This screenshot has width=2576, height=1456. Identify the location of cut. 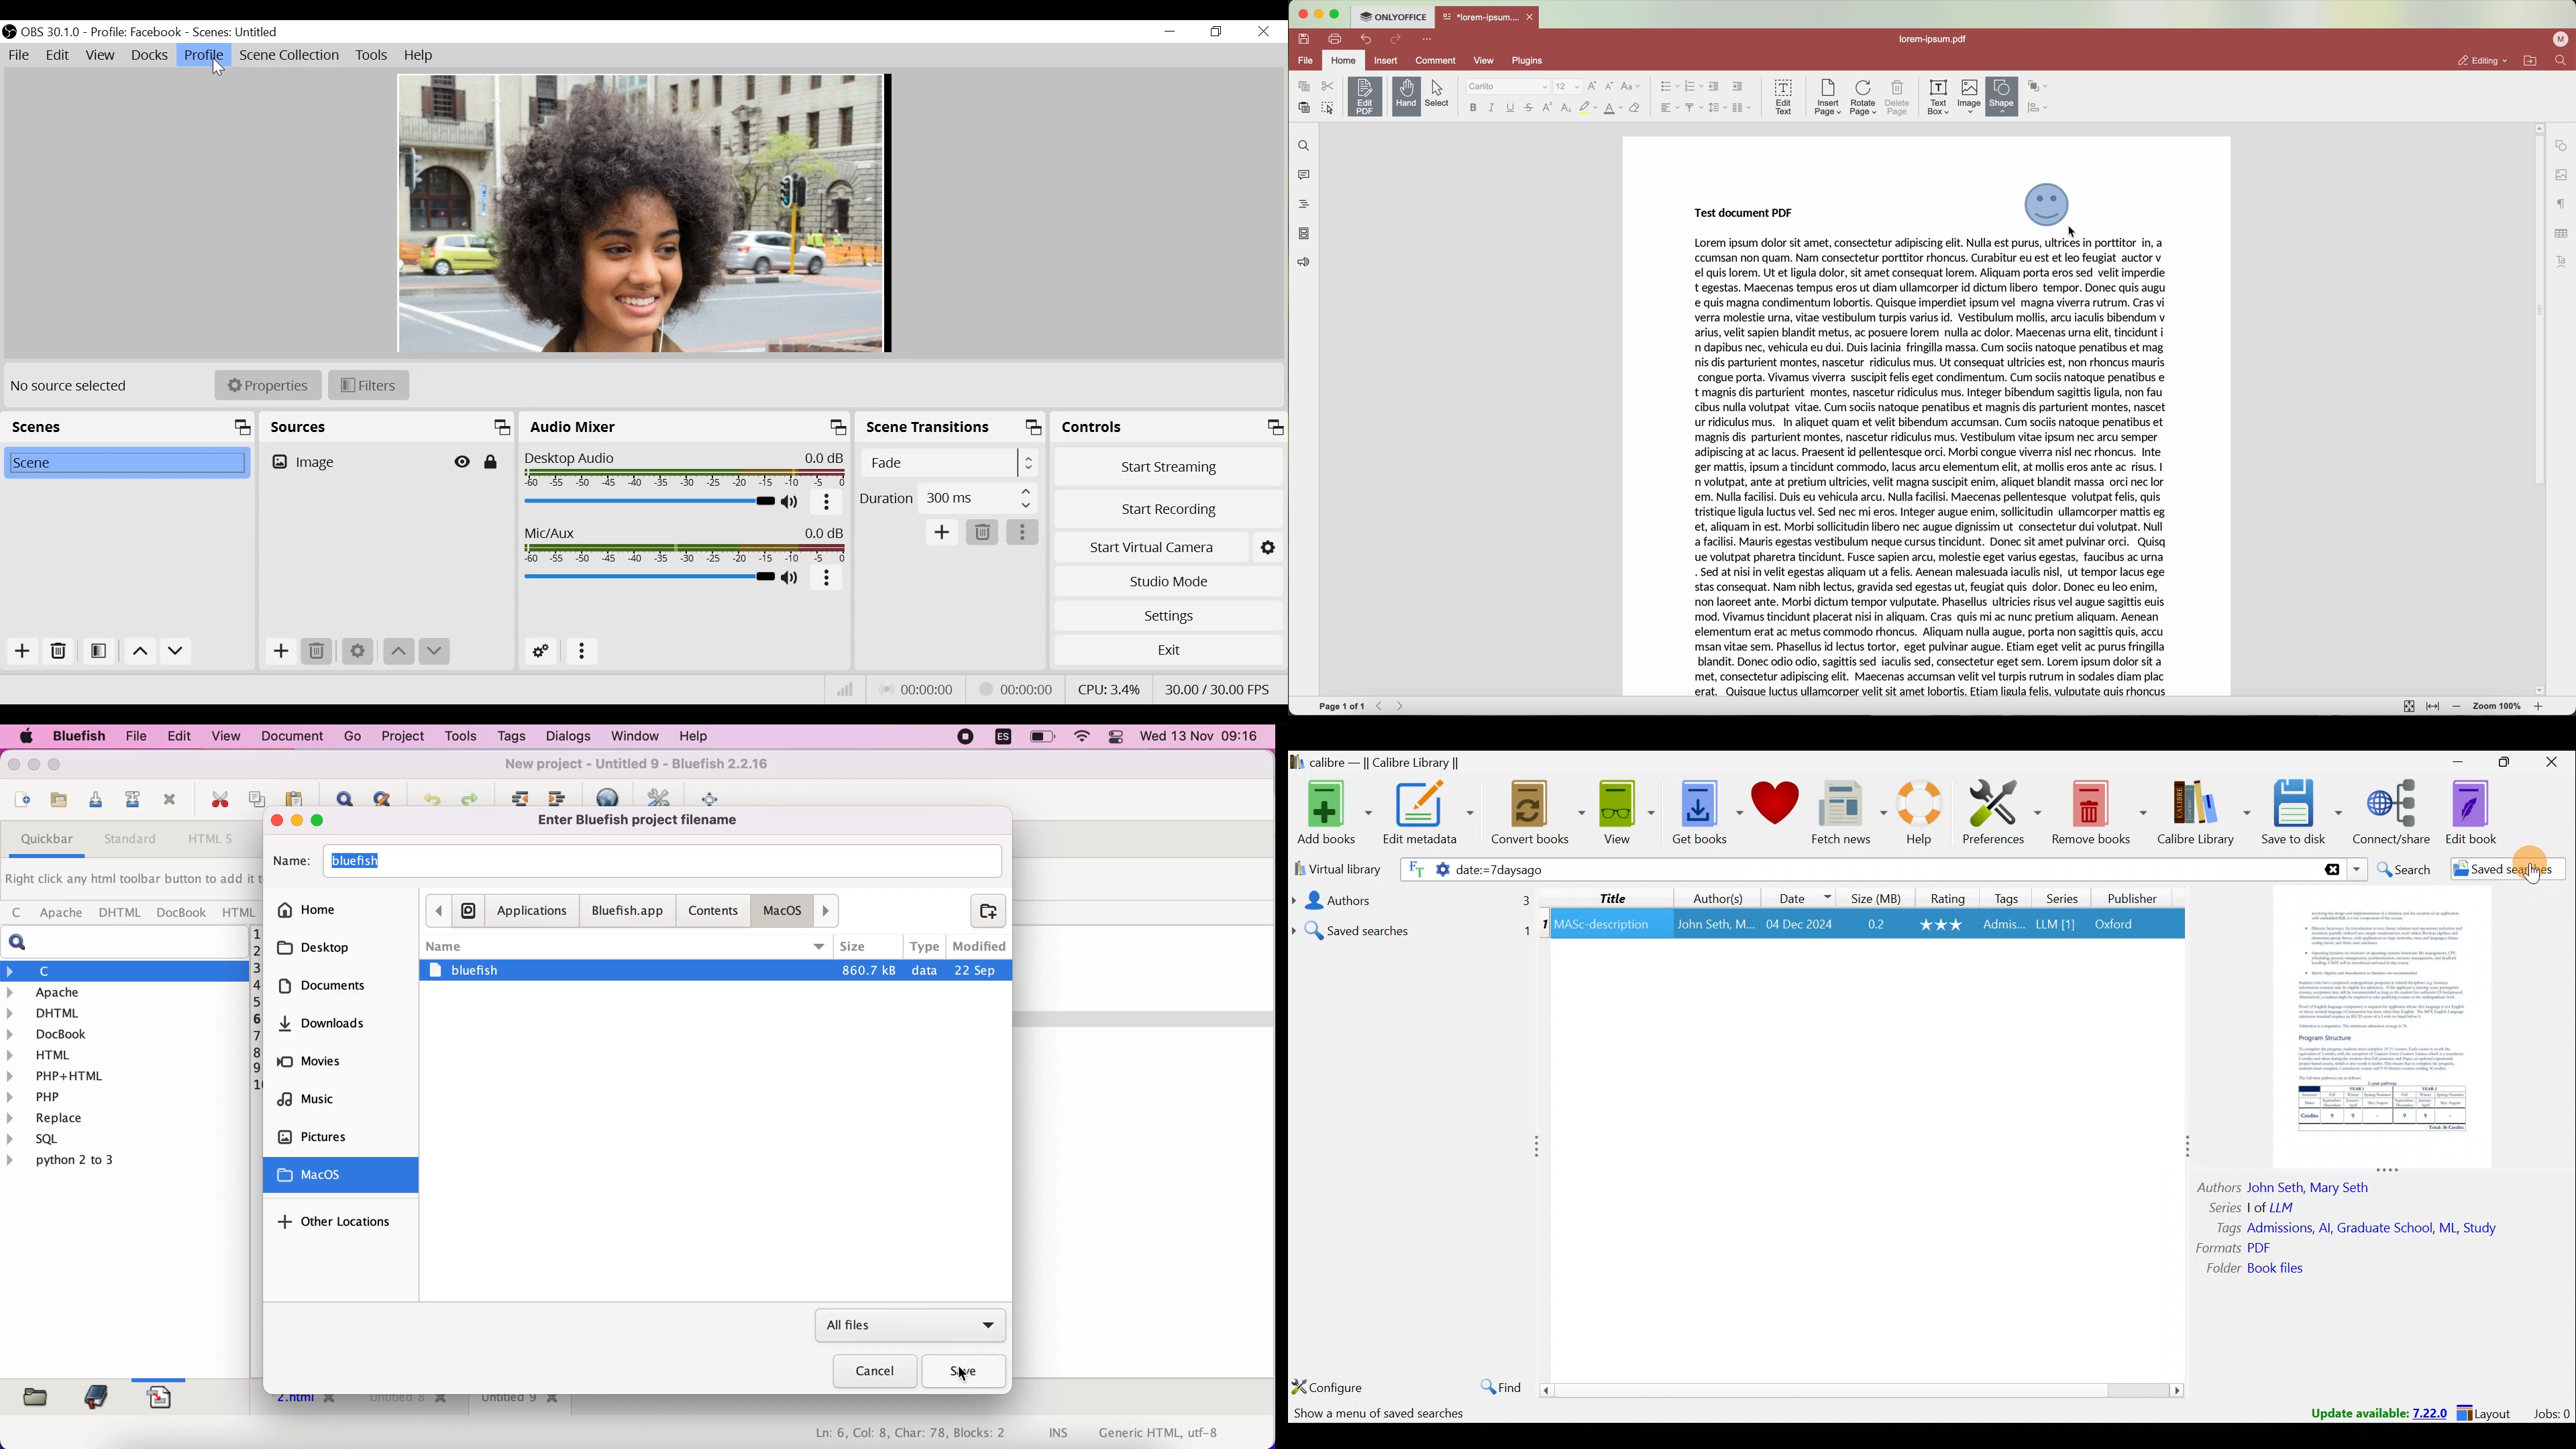
(216, 801).